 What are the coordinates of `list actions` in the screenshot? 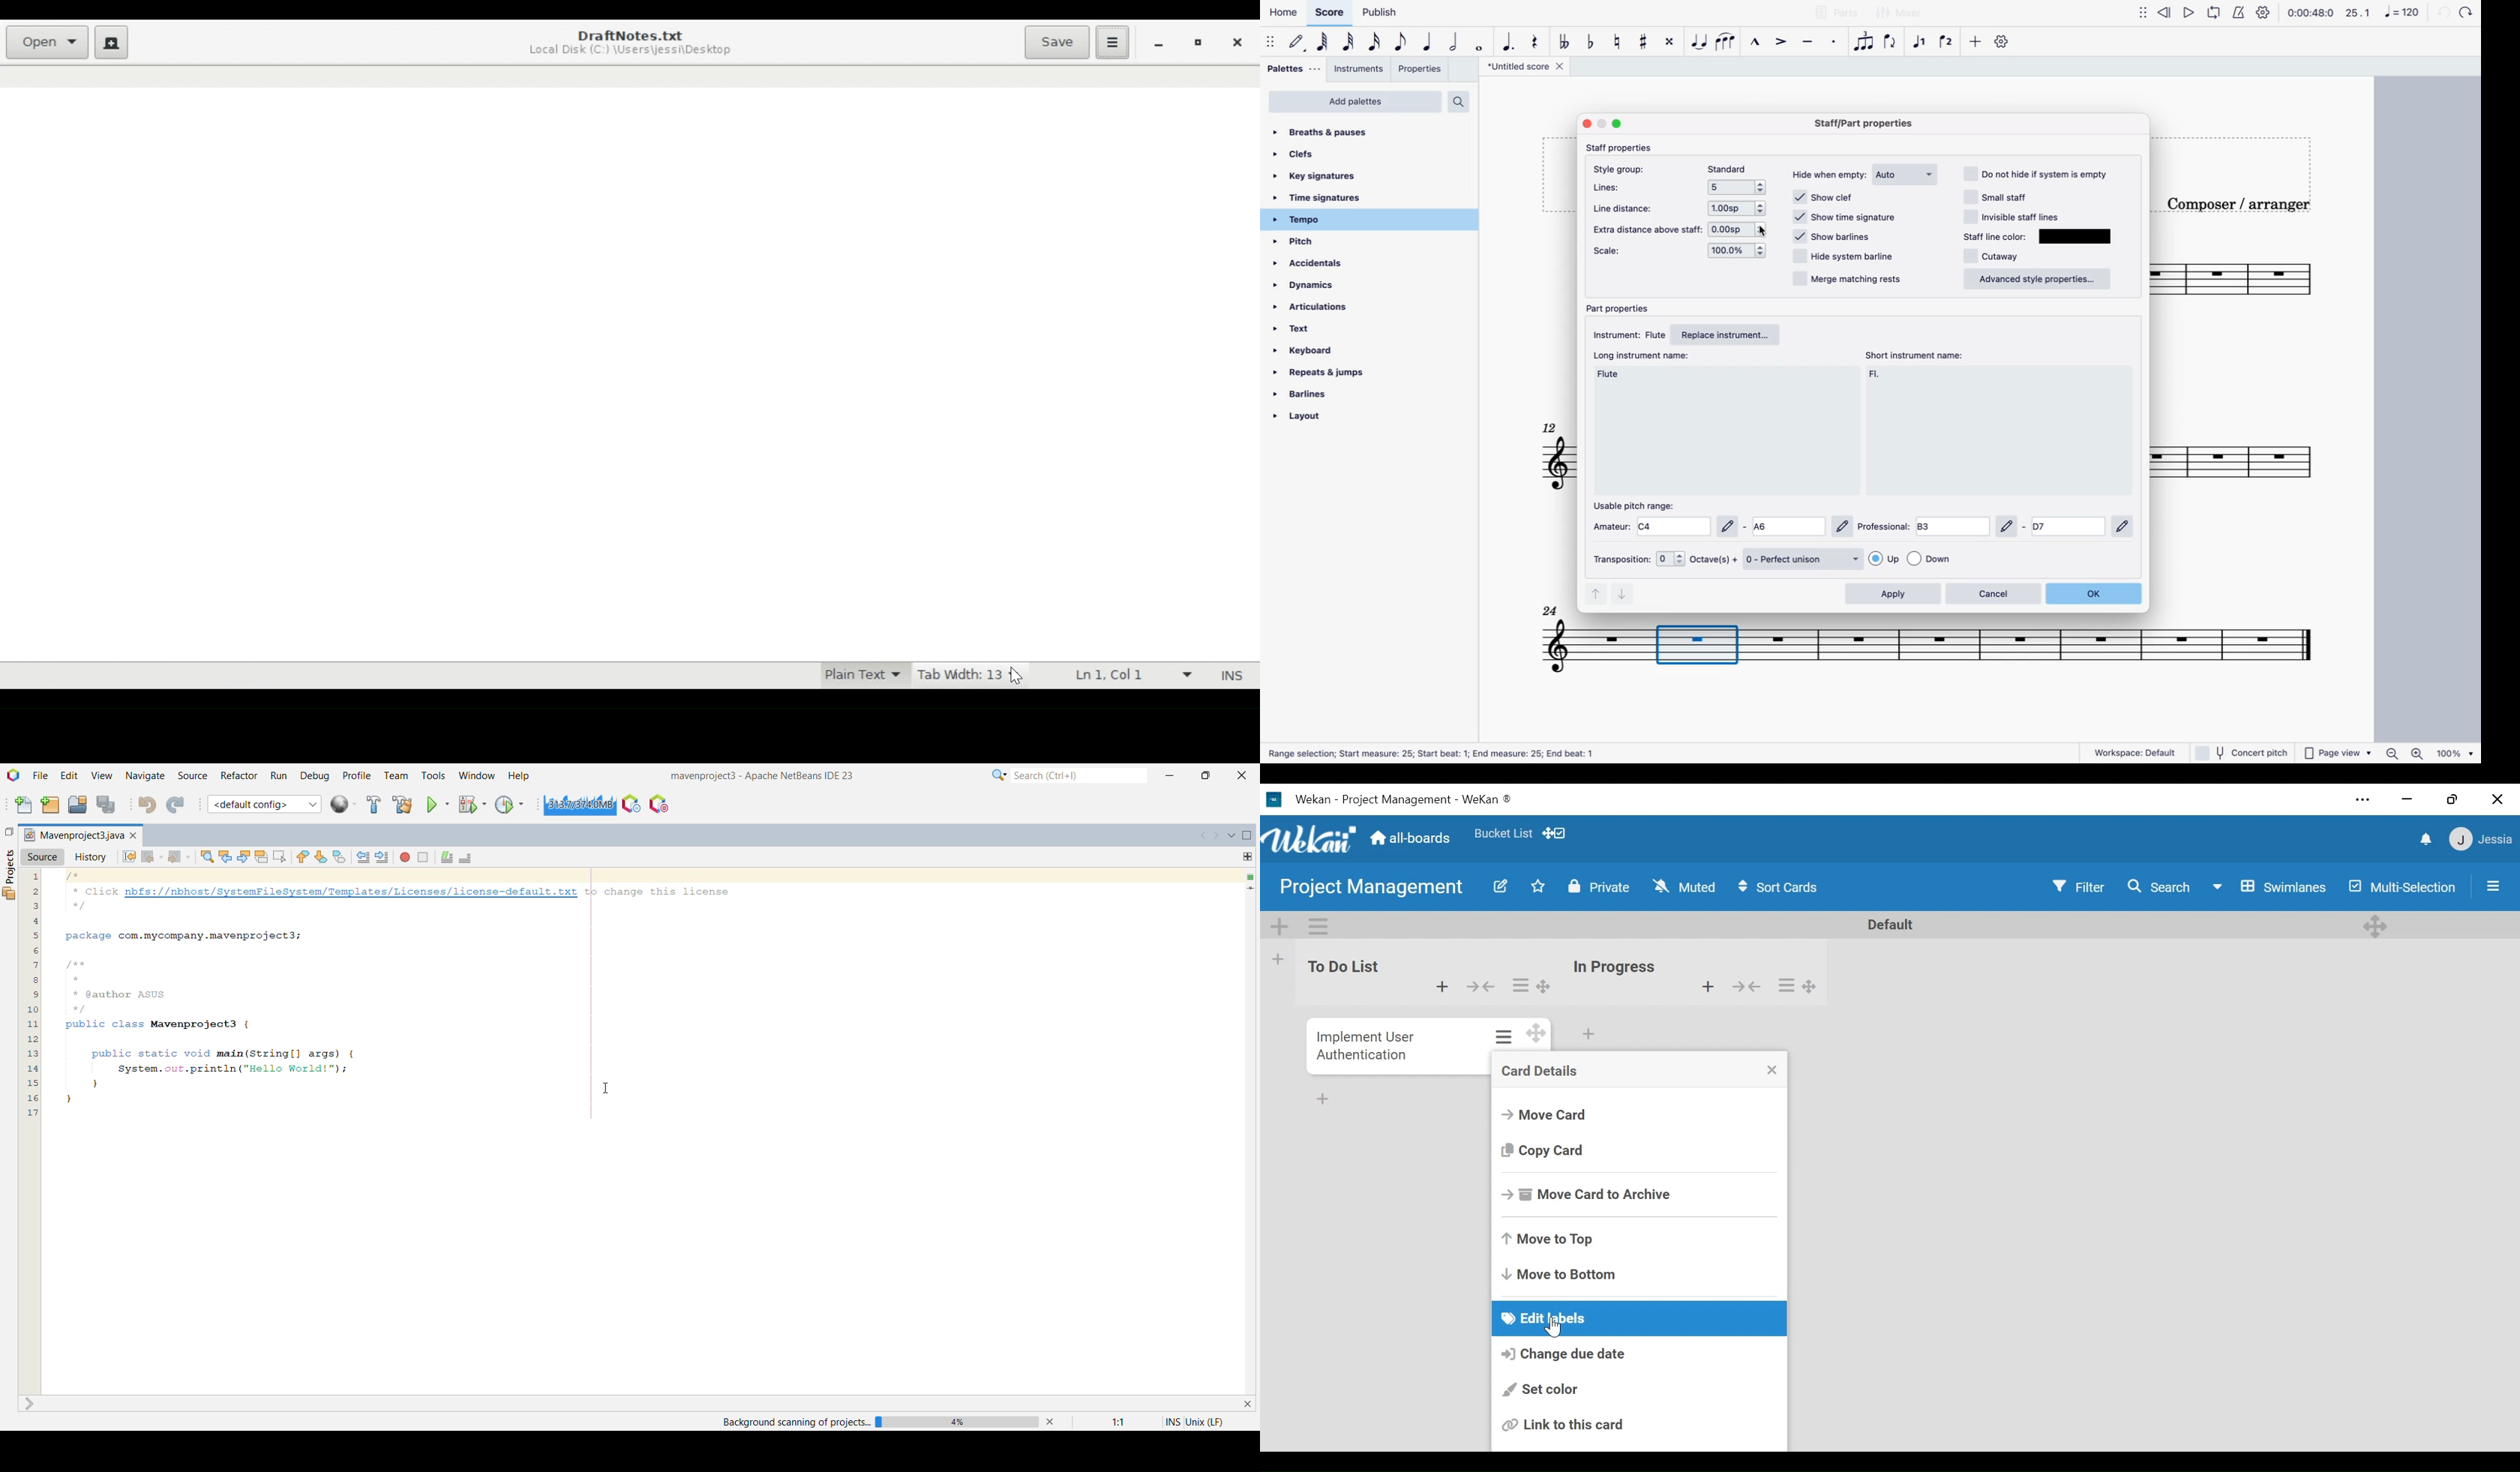 It's located at (1788, 986).